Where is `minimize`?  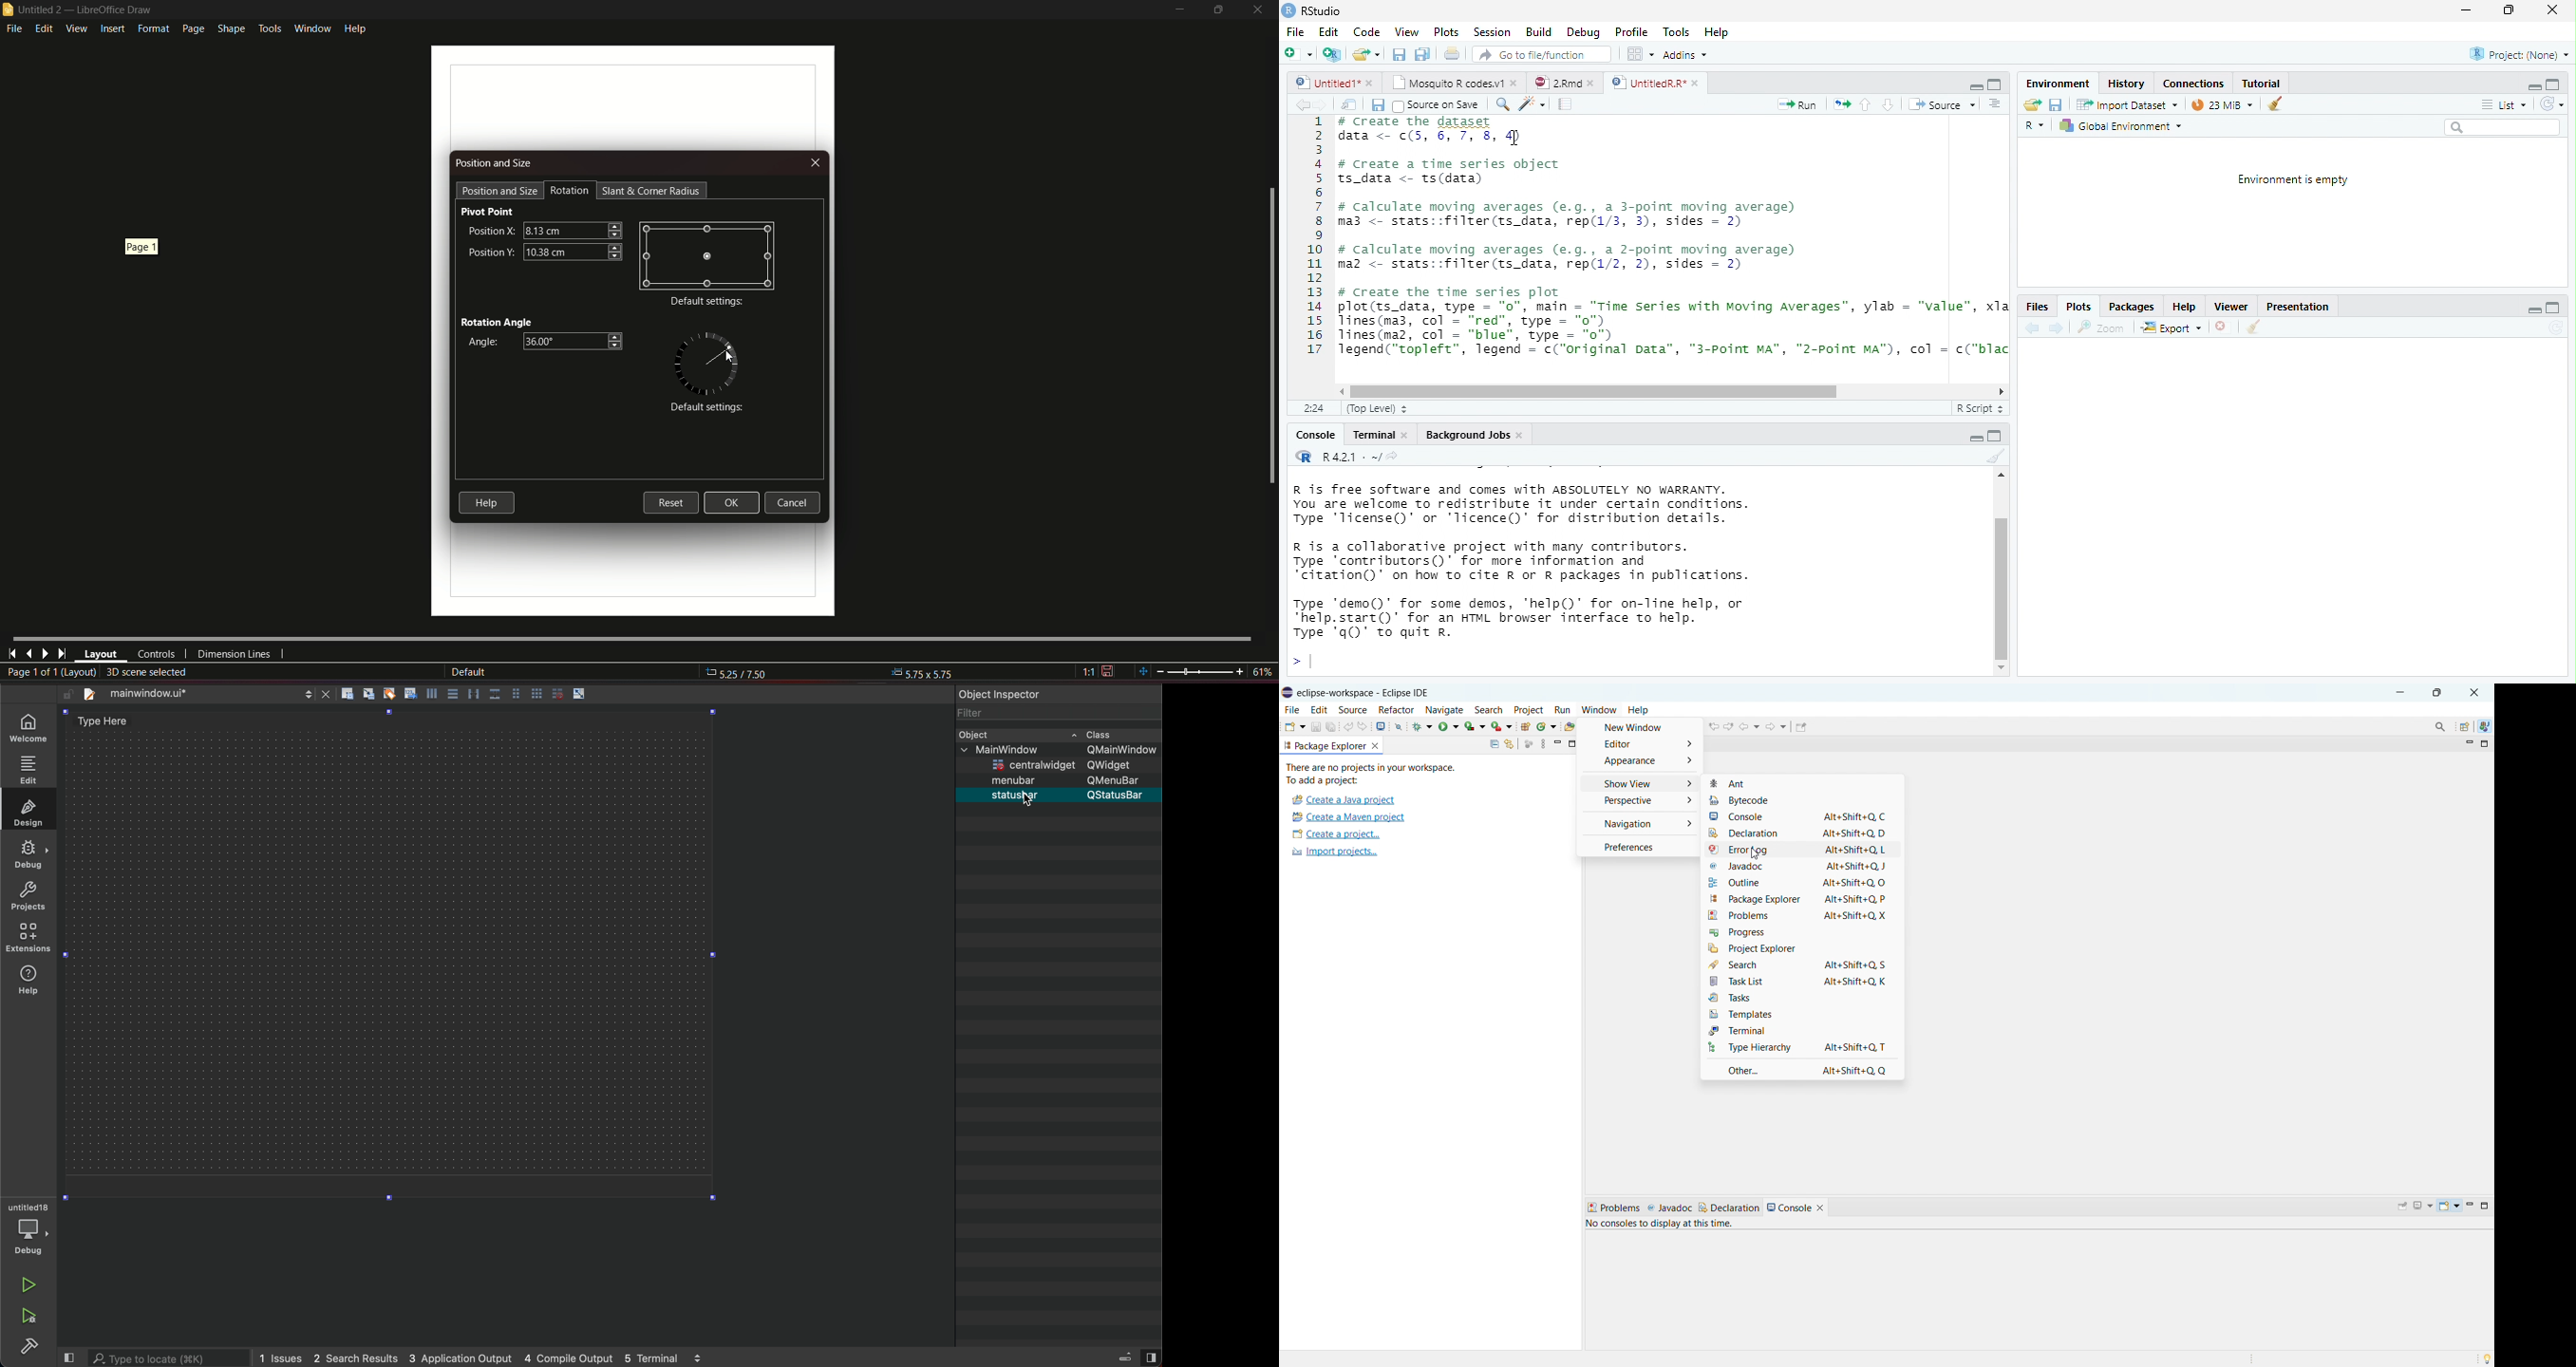 minimize is located at coordinates (1976, 87).